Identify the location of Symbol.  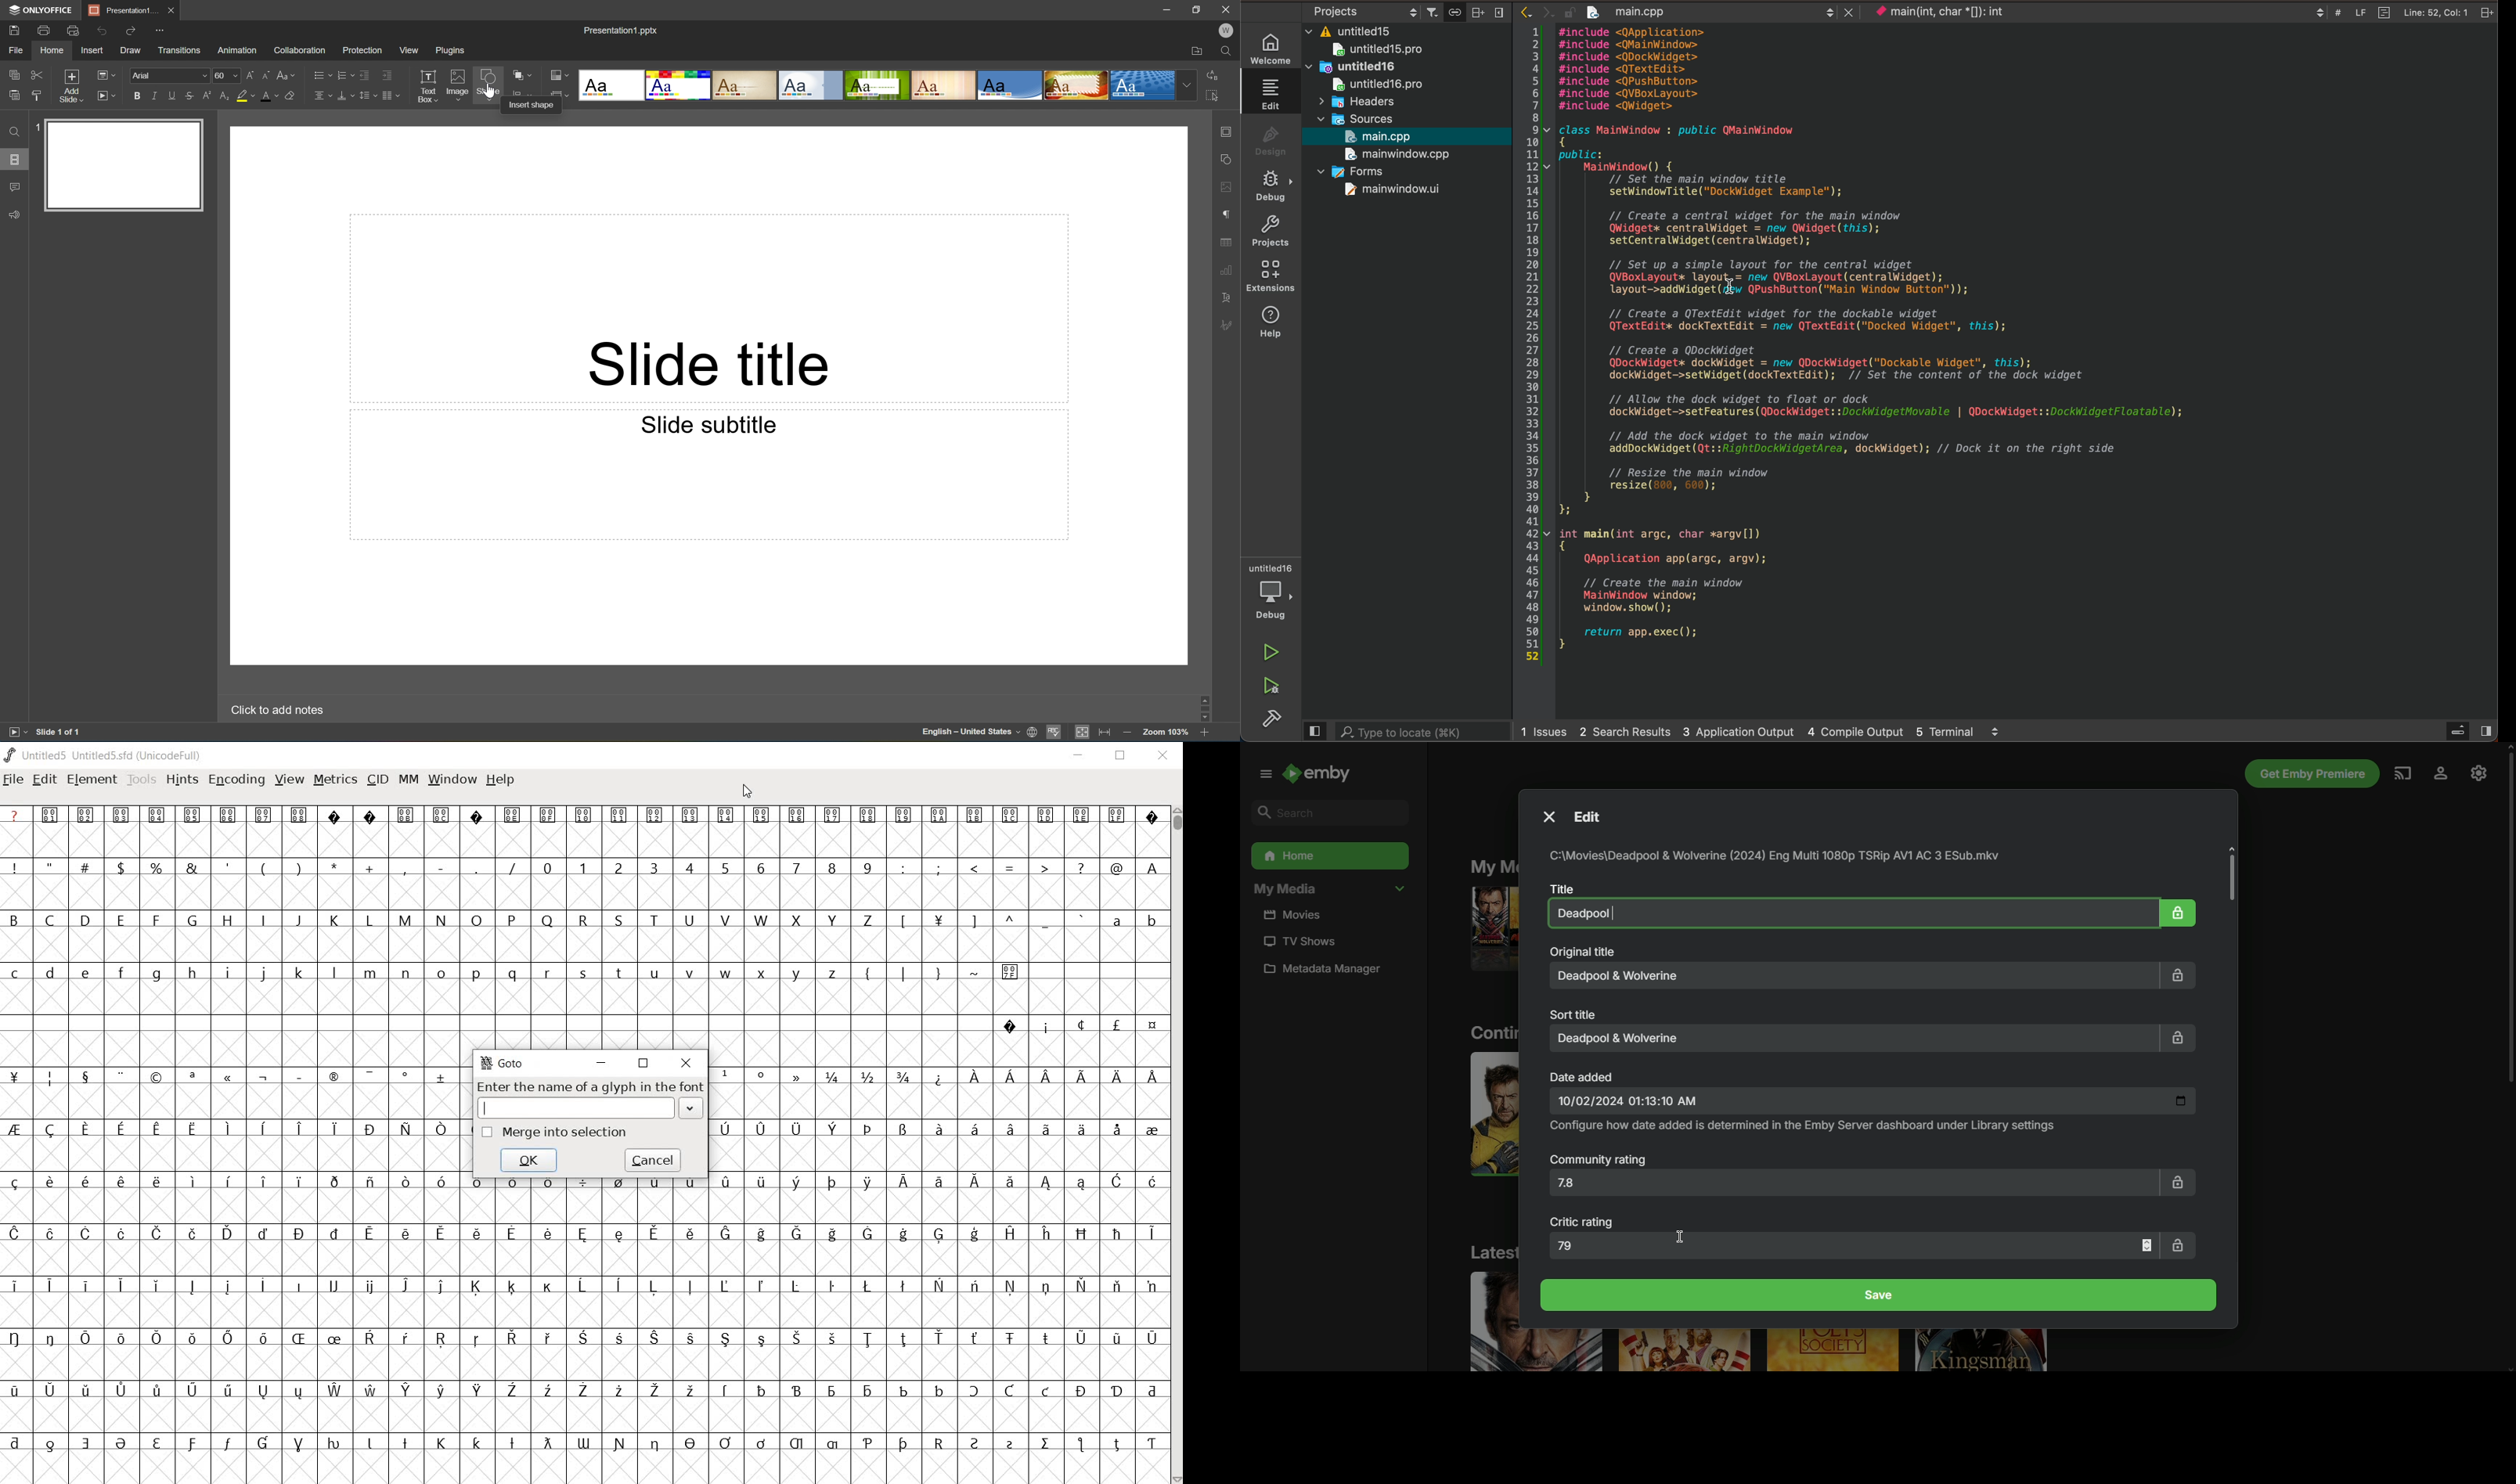
(689, 1234).